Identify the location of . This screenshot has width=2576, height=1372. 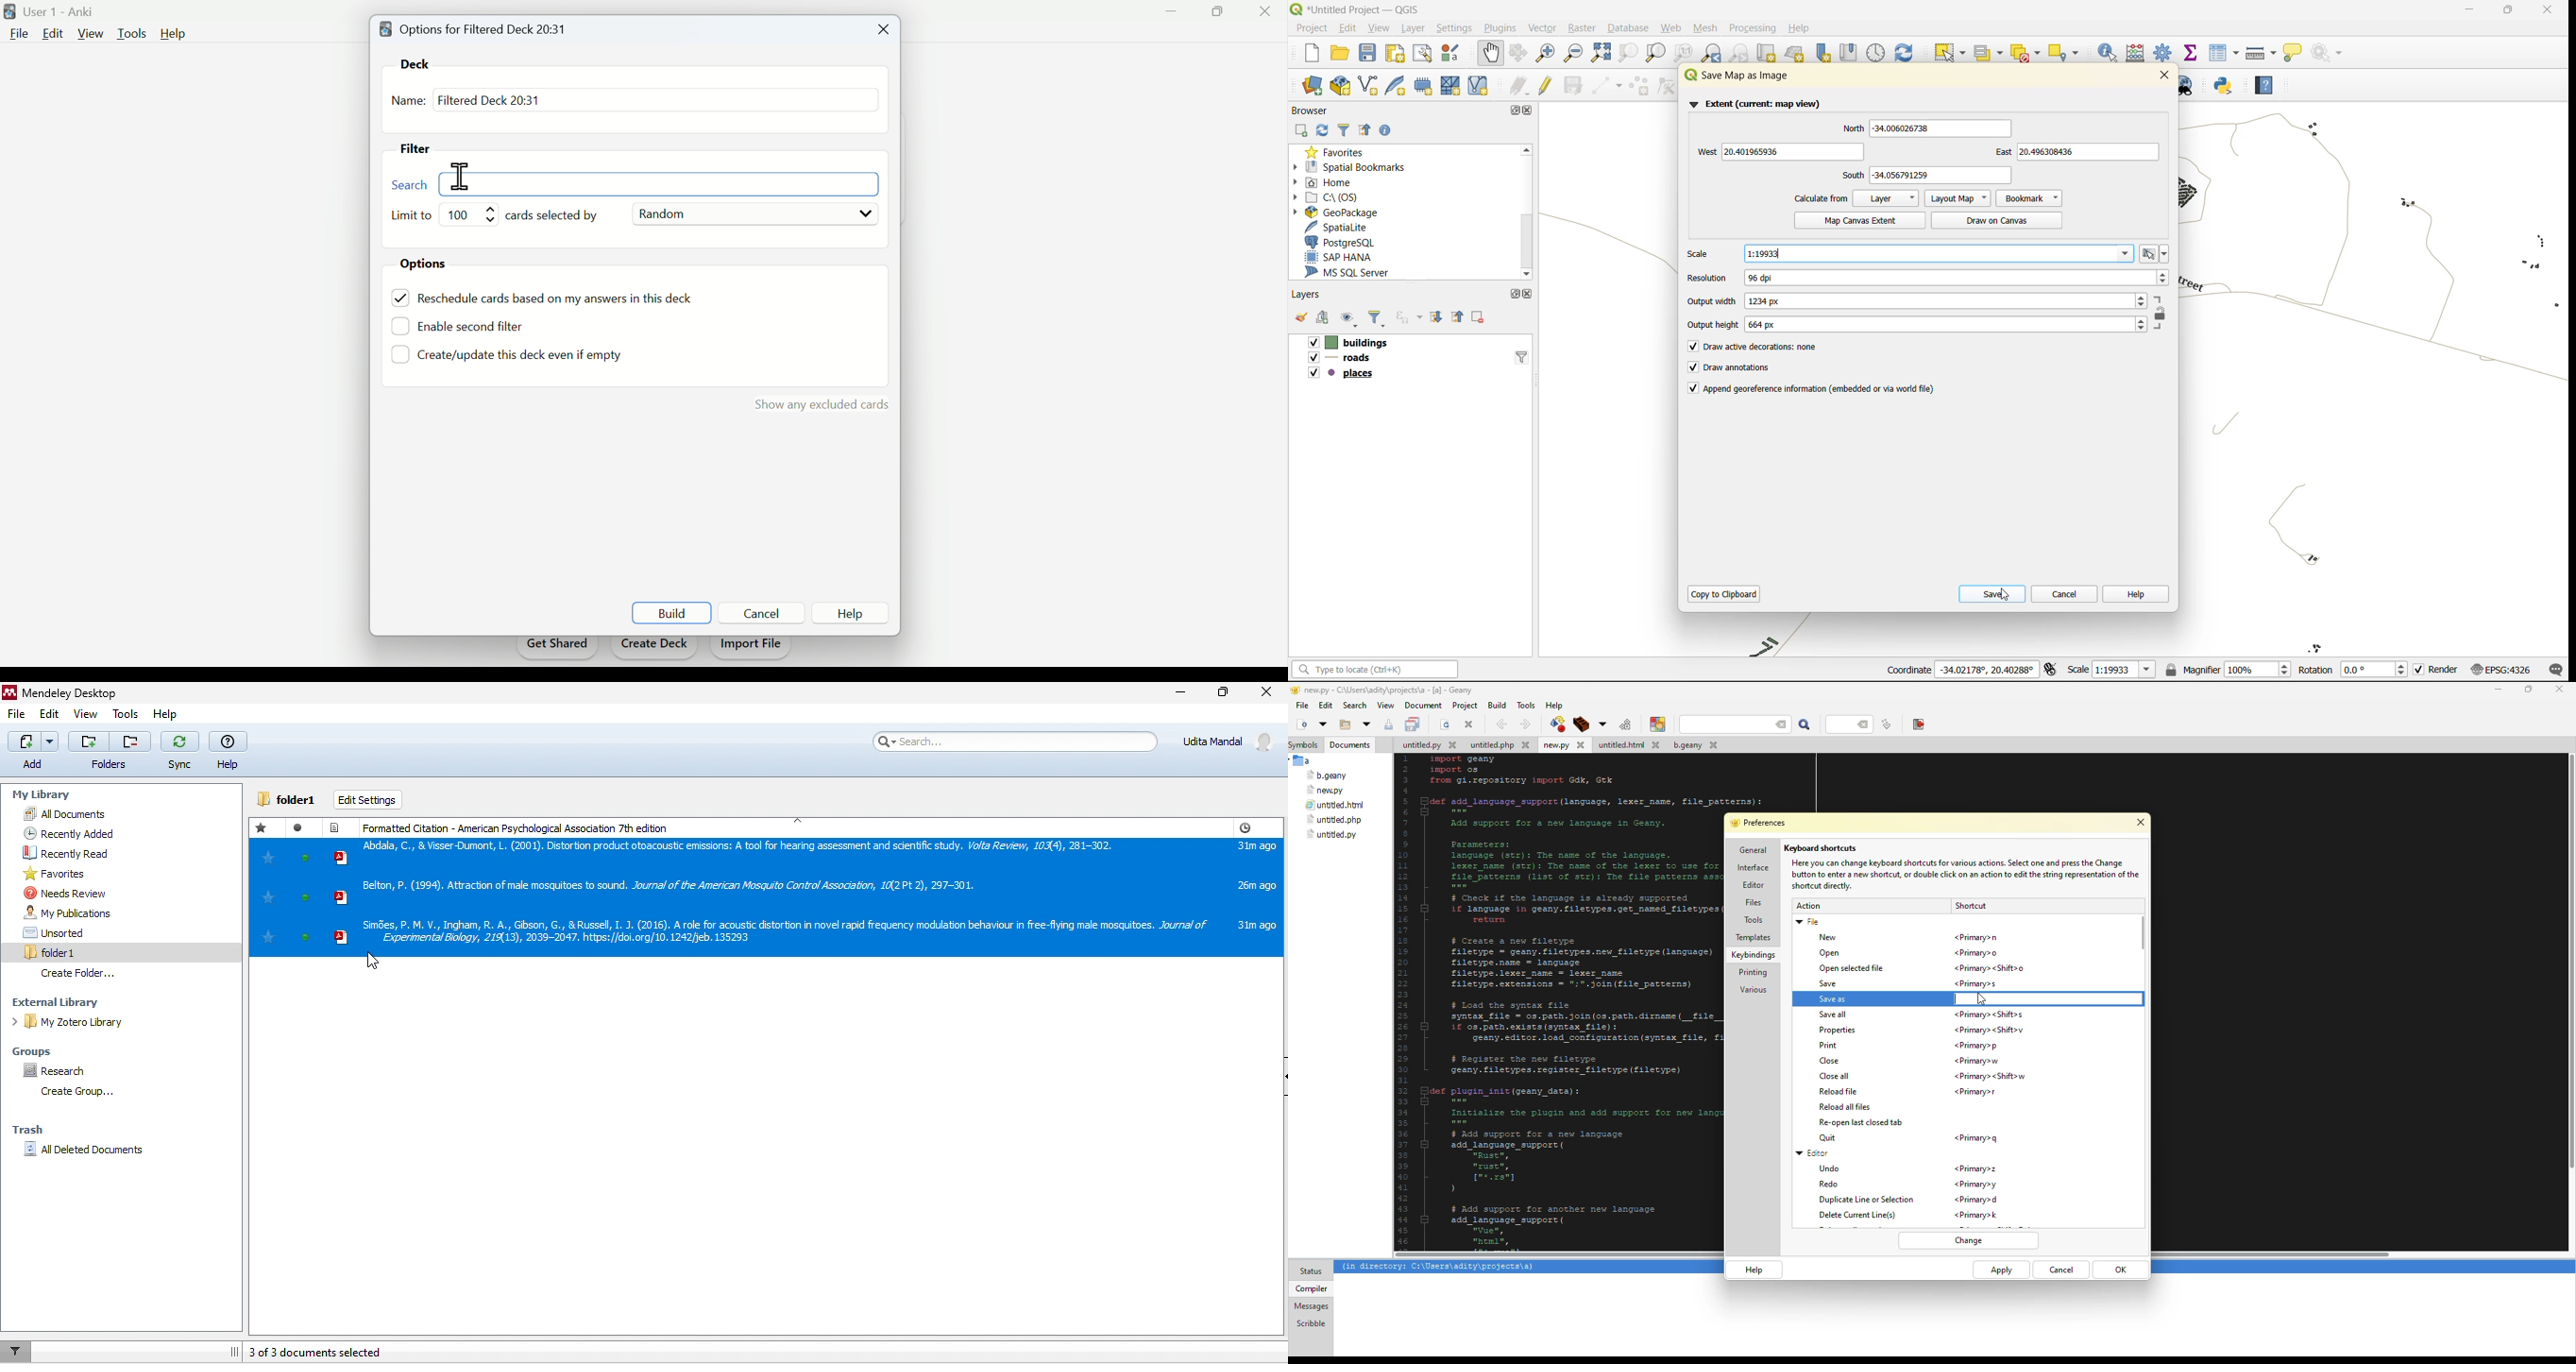
(762, 613).